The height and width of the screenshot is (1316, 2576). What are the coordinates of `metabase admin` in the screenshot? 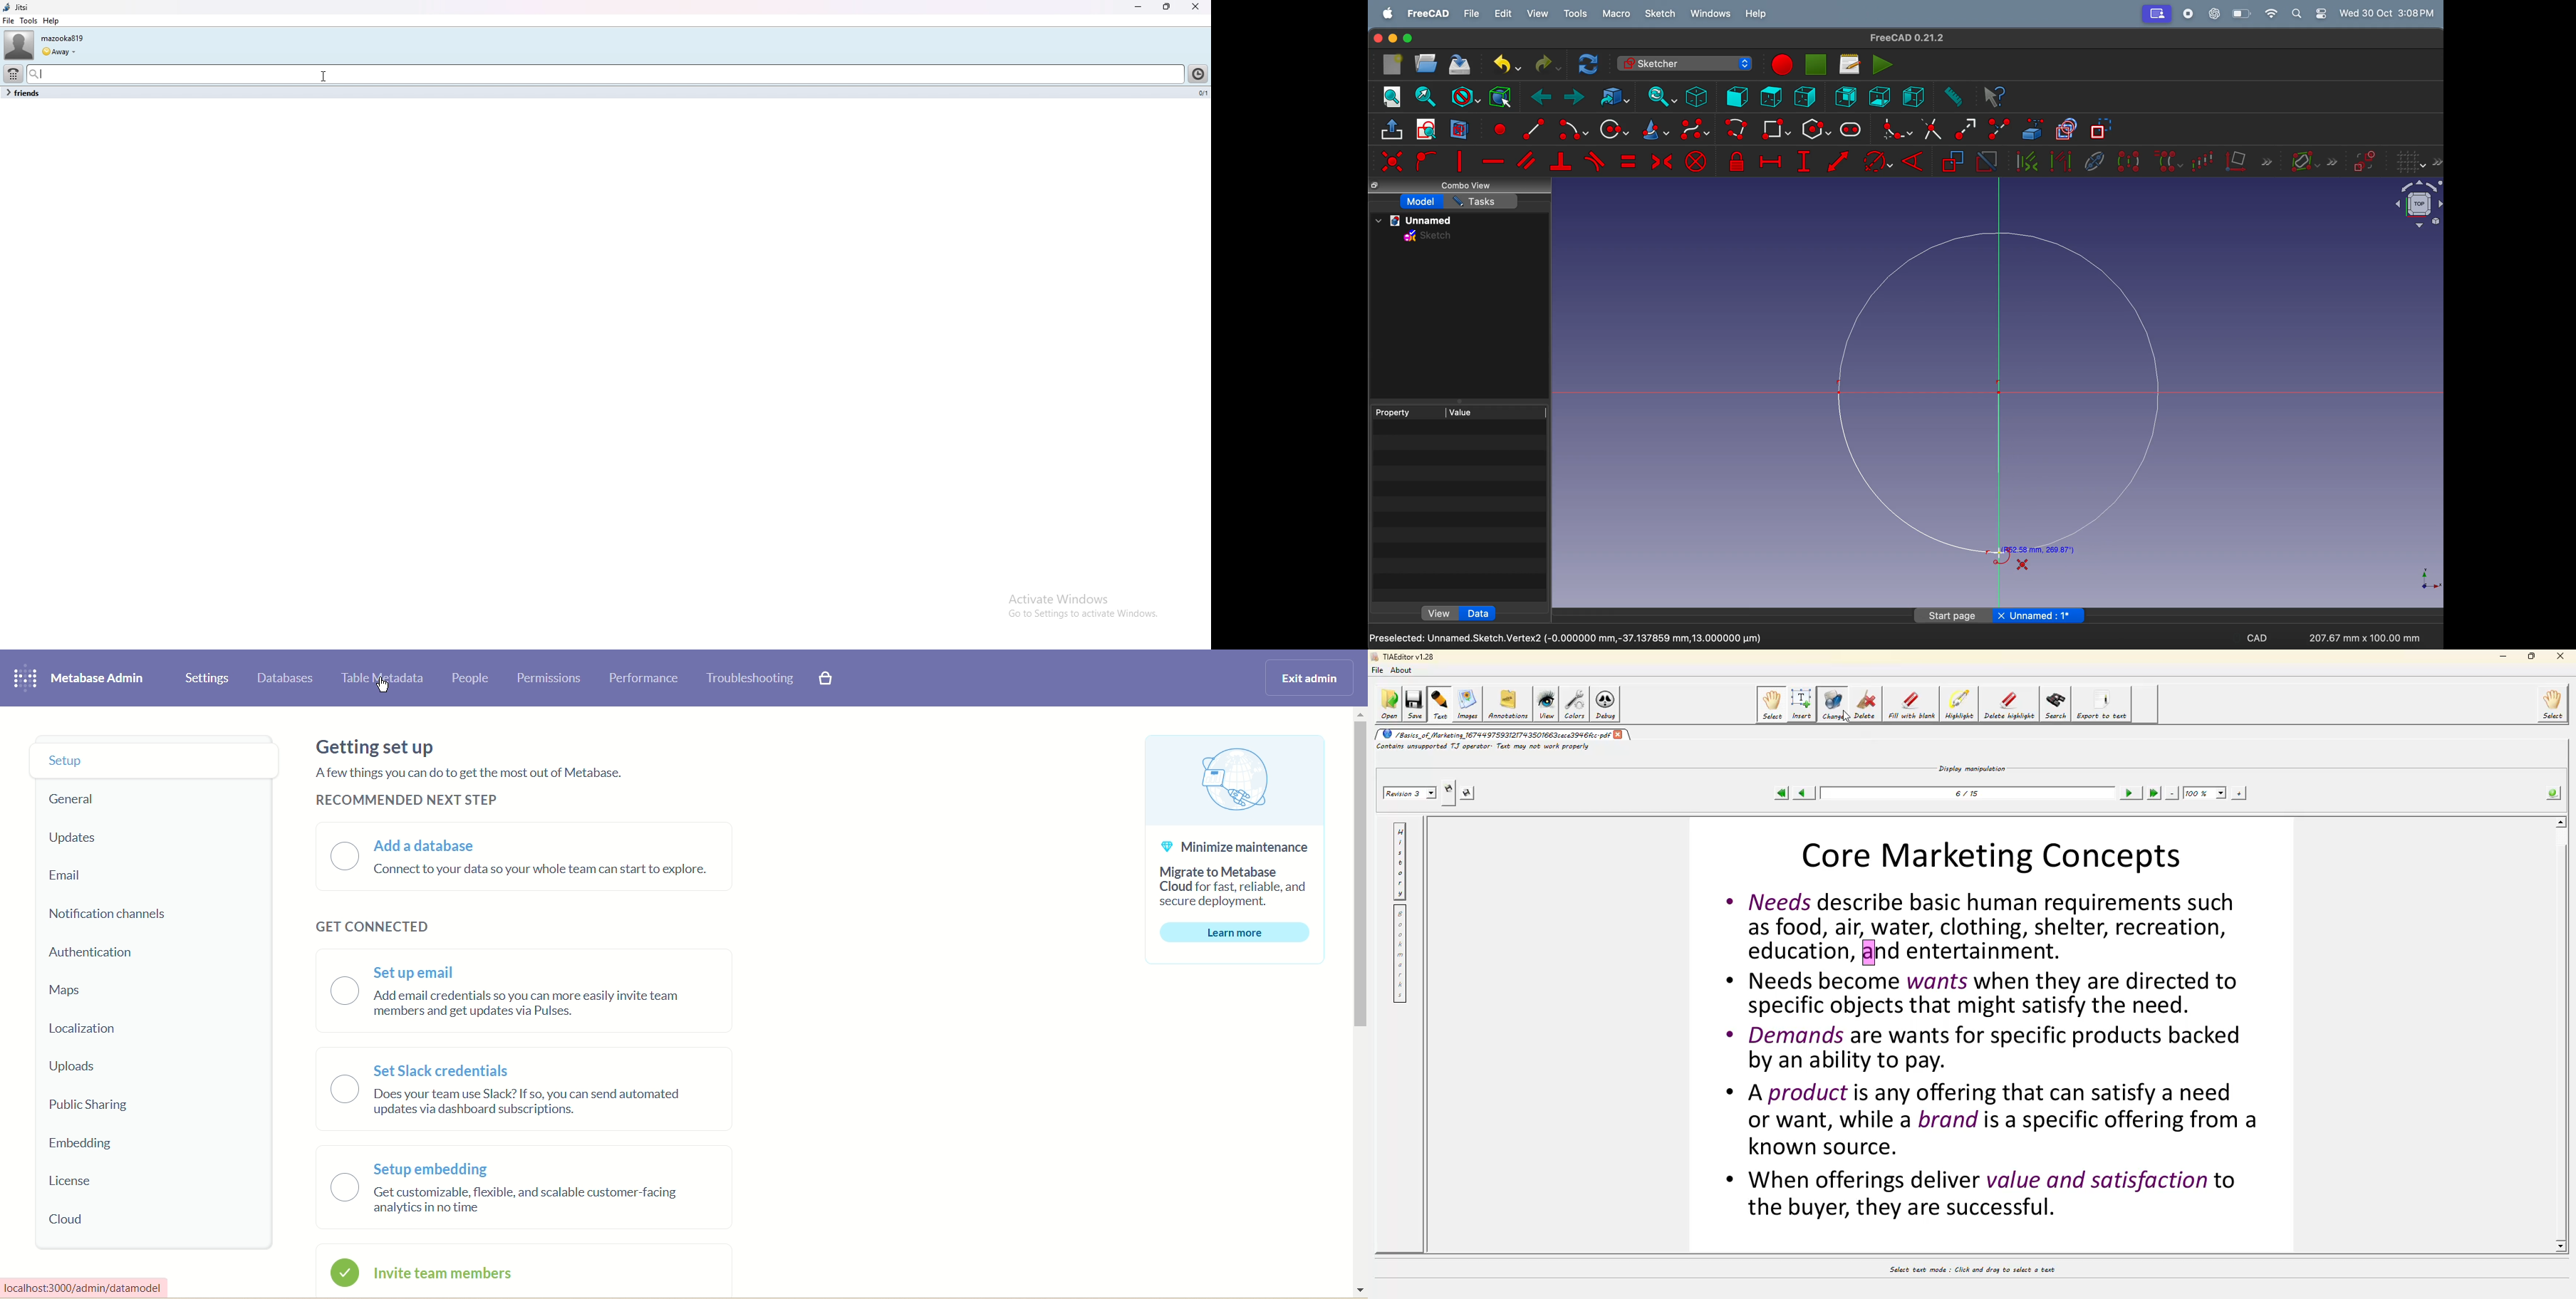 It's located at (100, 678).